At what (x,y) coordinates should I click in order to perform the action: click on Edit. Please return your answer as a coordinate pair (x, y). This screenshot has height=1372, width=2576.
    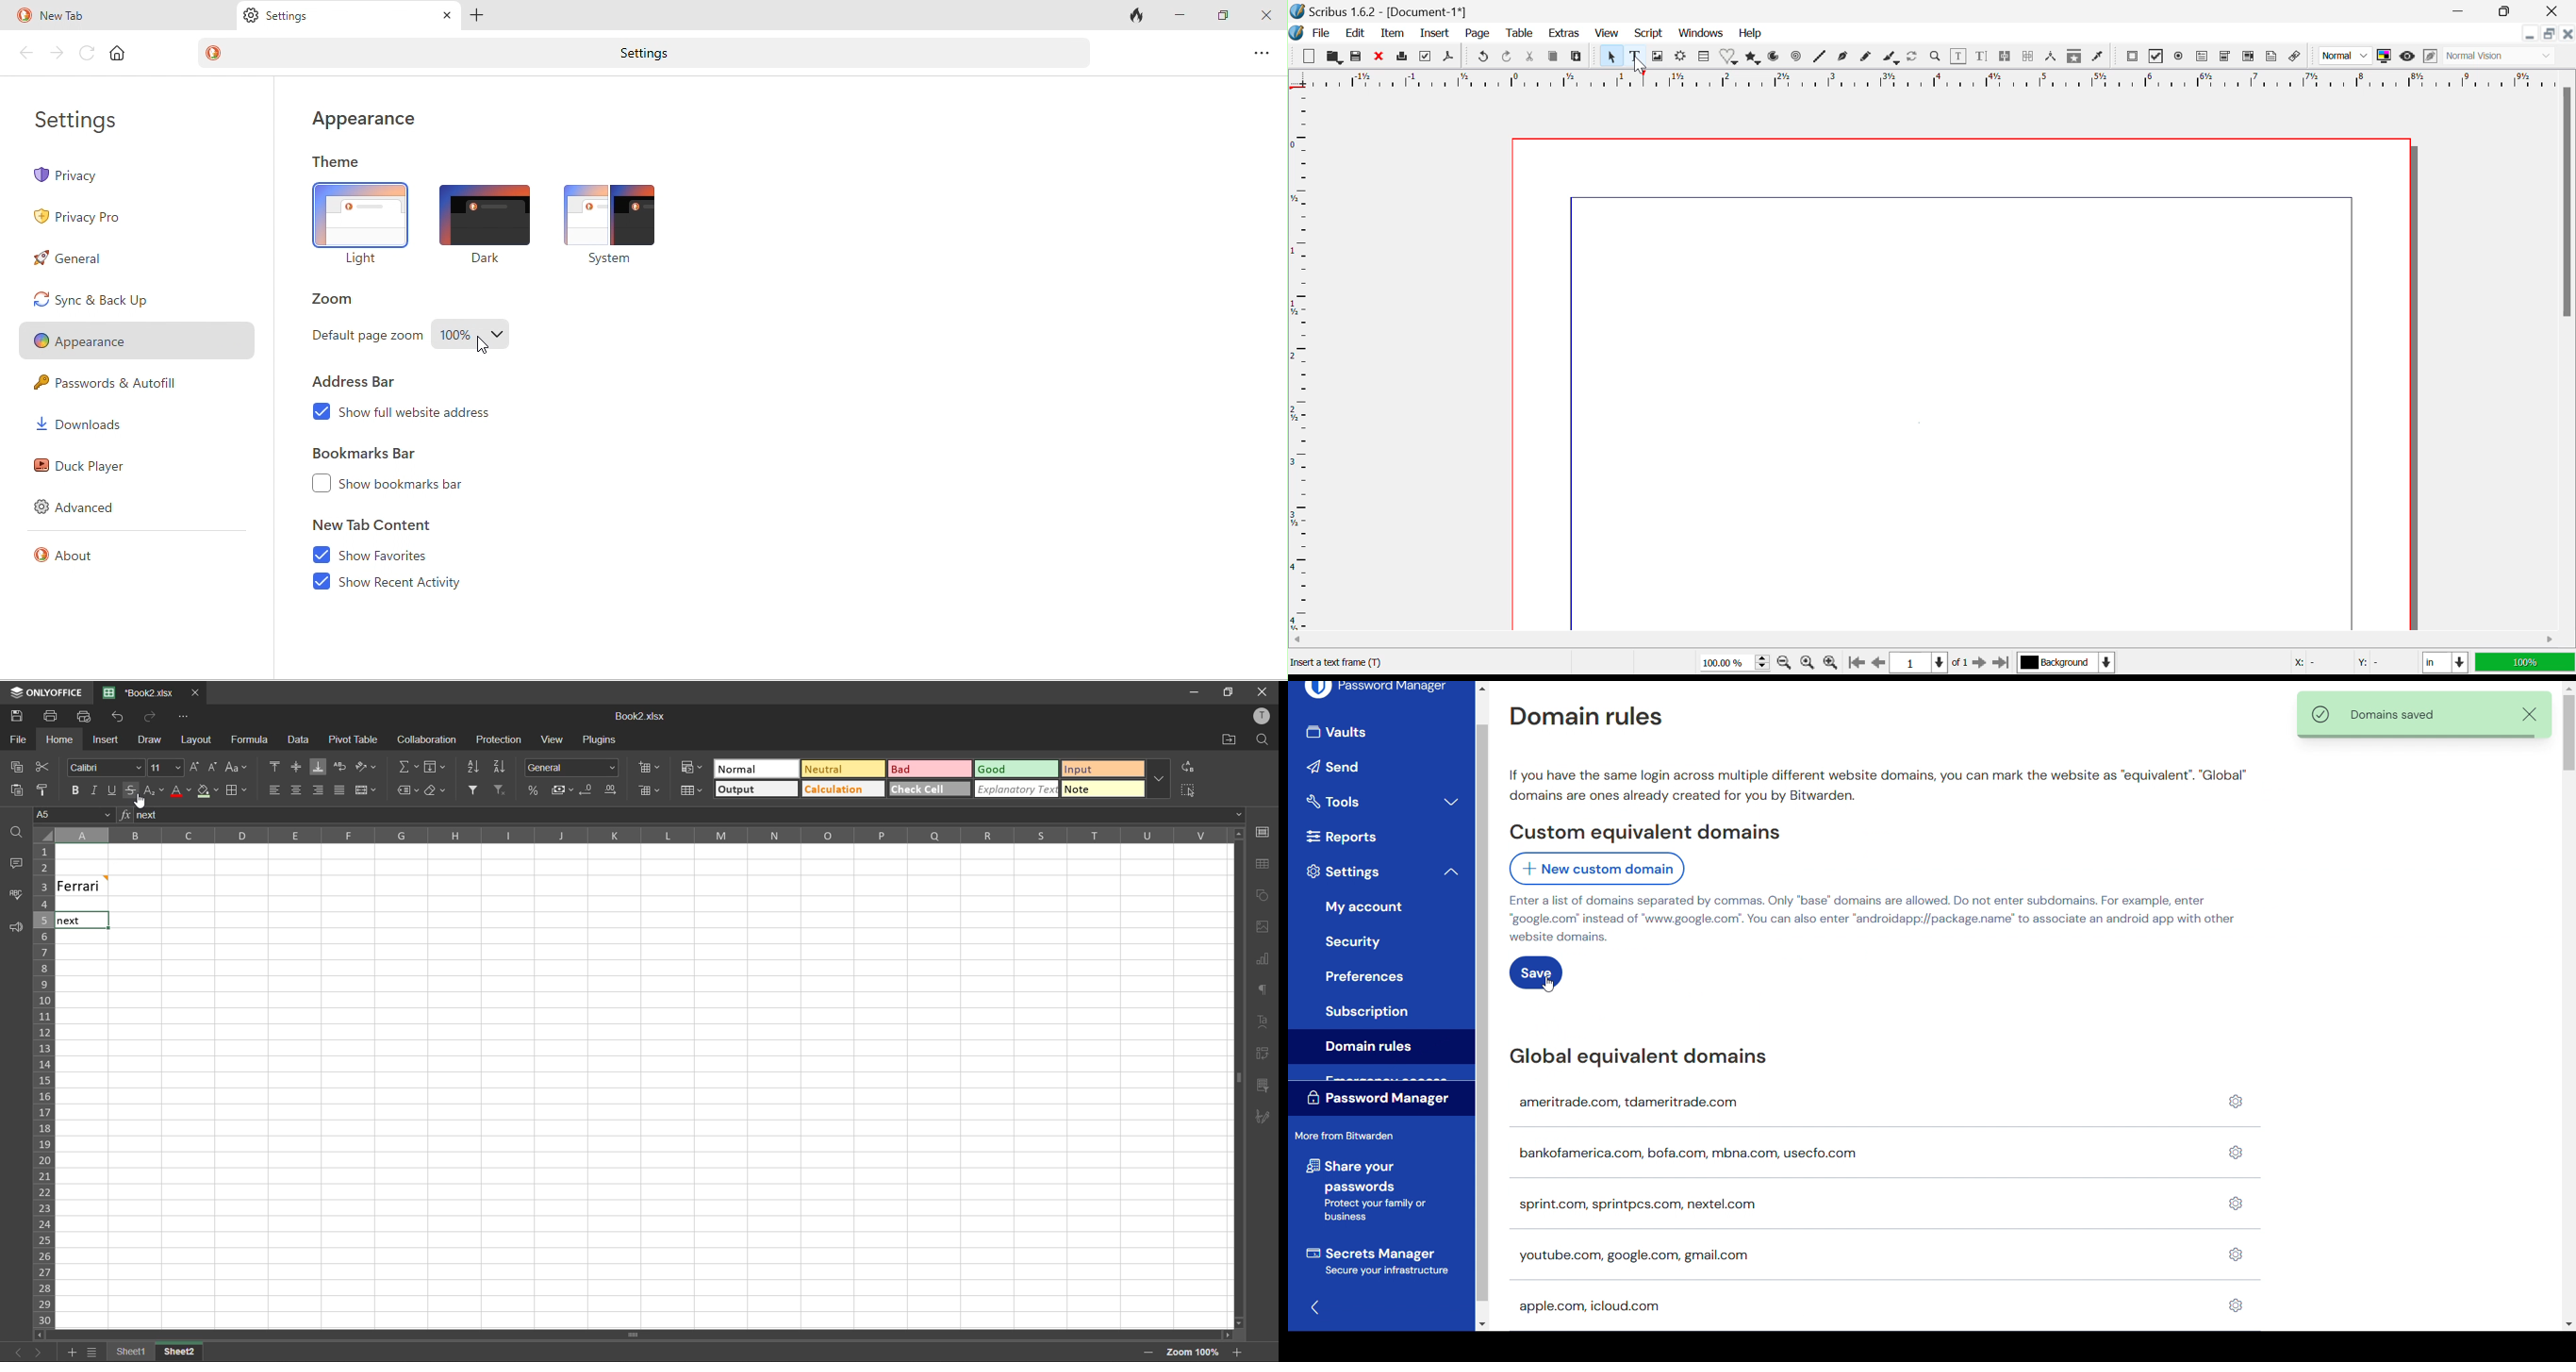
    Looking at the image, I should click on (1357, 35).